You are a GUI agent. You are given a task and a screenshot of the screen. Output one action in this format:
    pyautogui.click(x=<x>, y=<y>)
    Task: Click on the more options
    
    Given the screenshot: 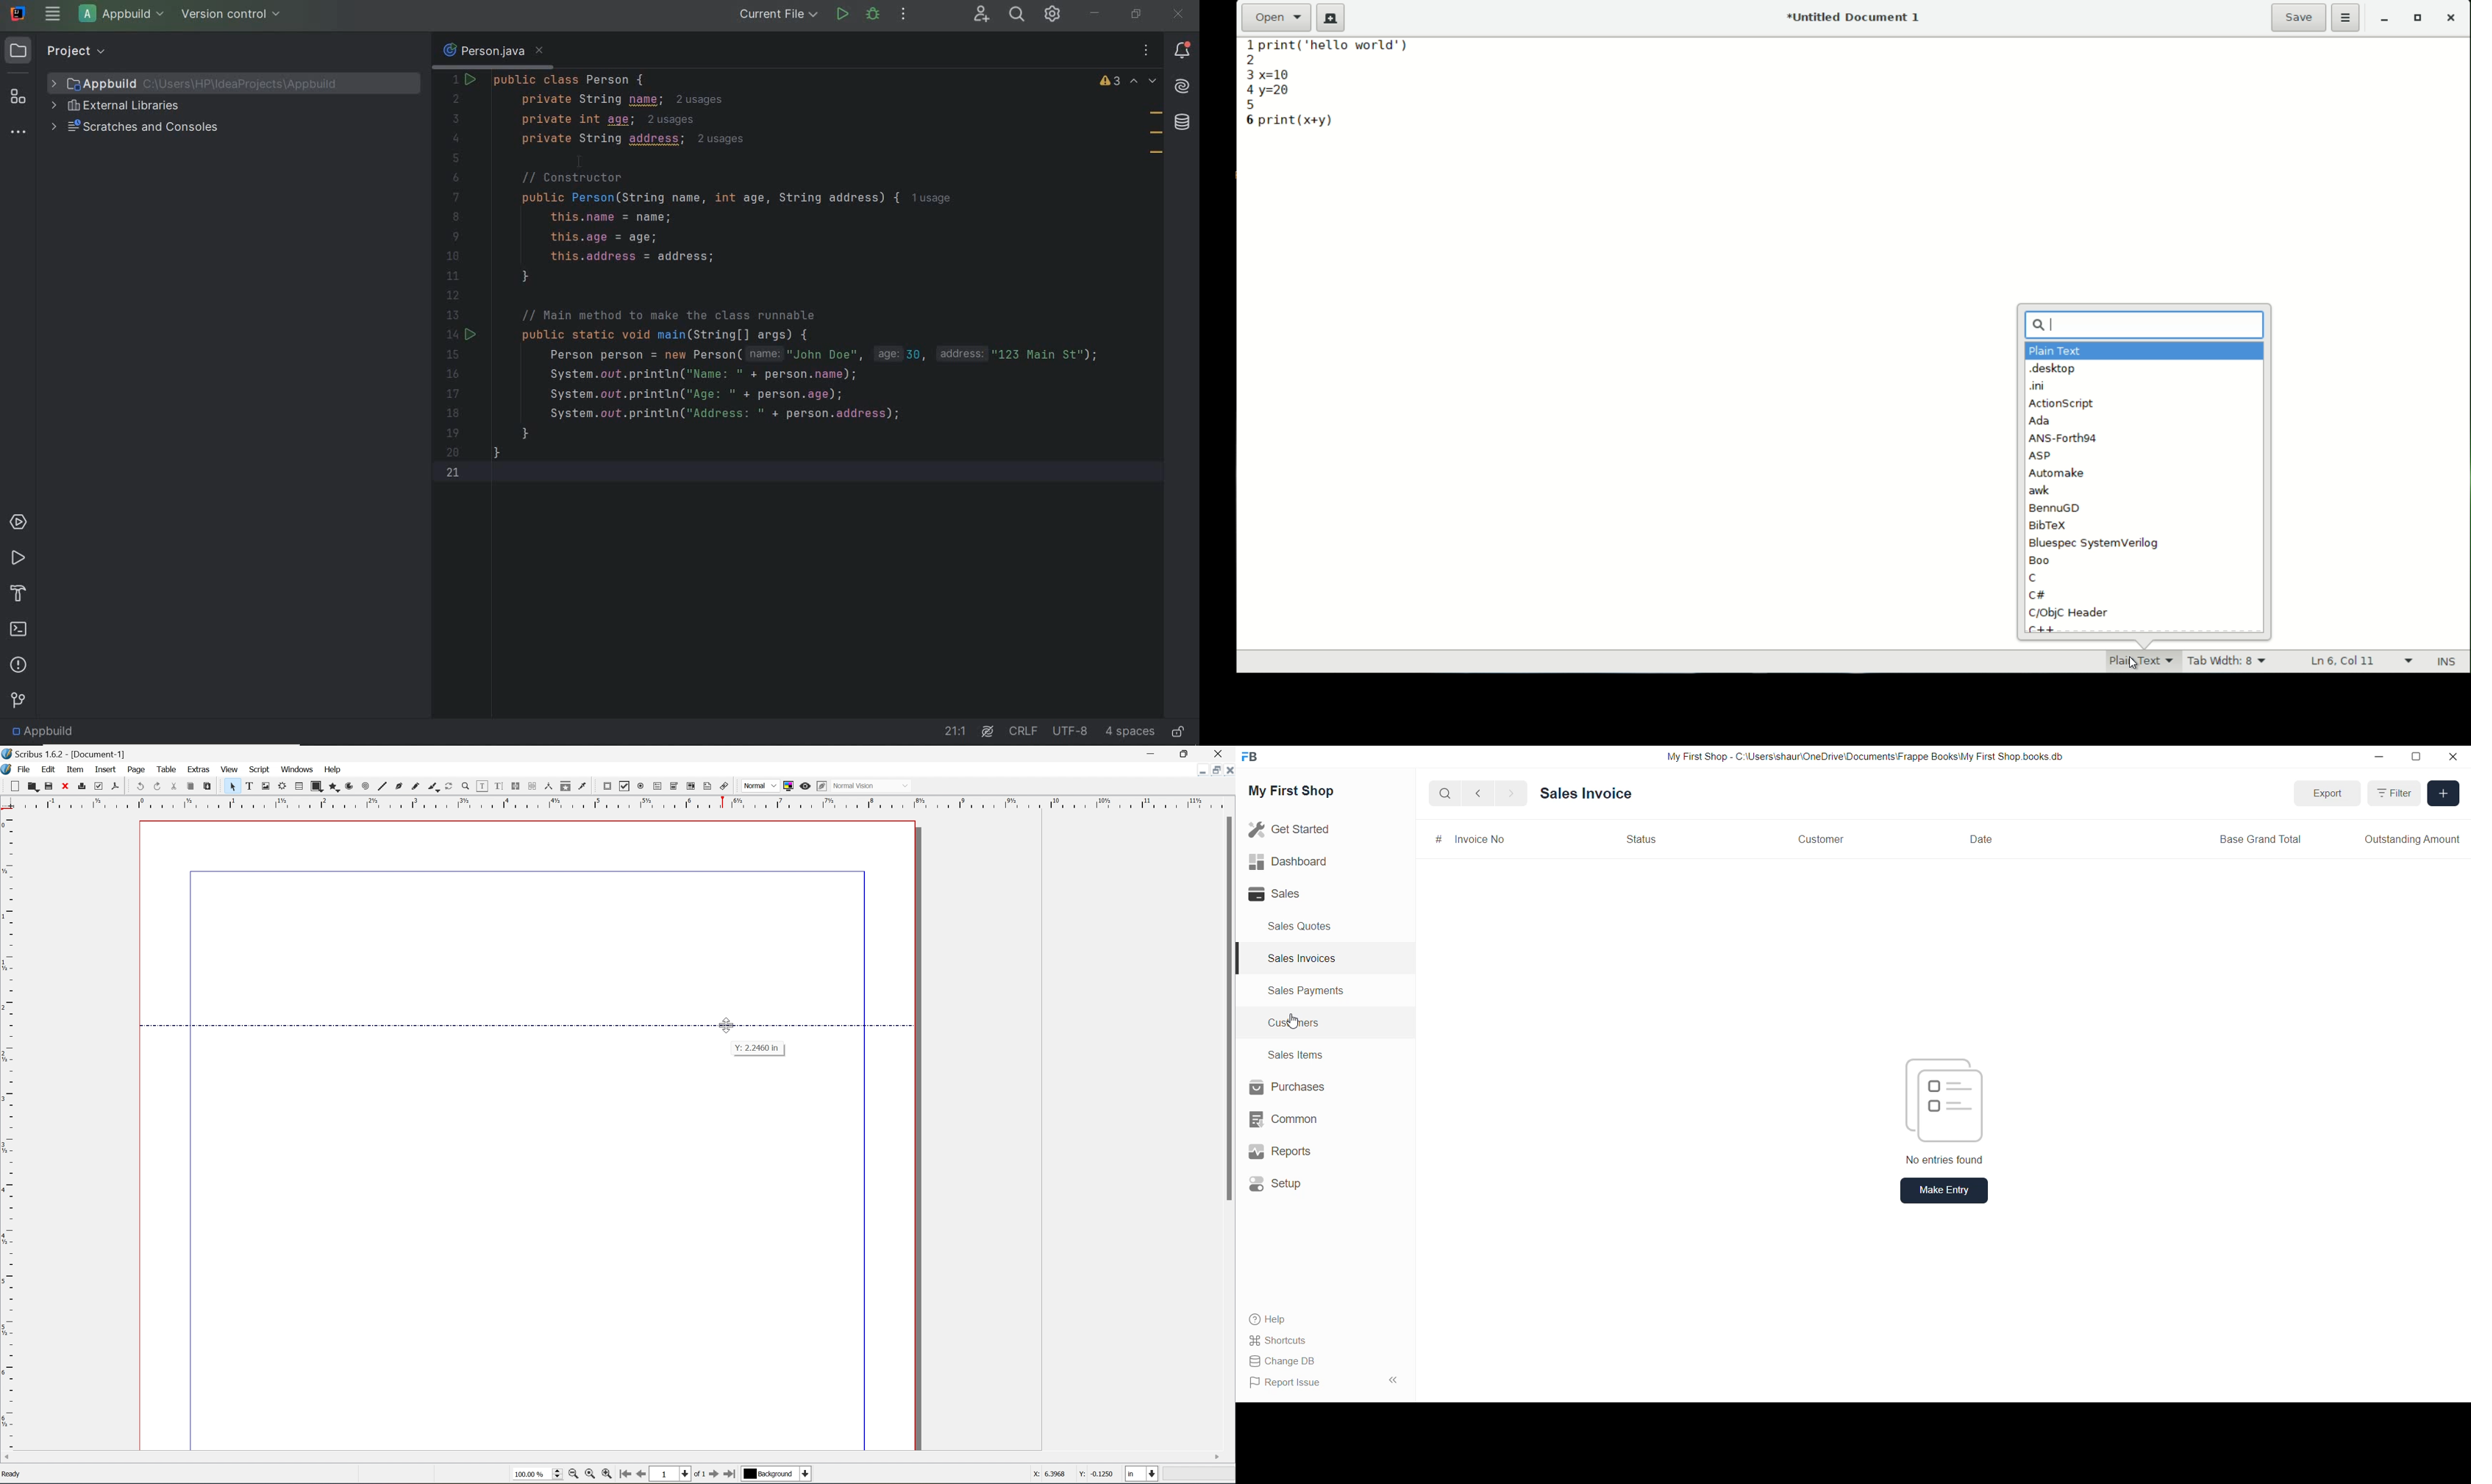 What is the action you would take?
    pyautogui.click(x=2347, y=19)
    